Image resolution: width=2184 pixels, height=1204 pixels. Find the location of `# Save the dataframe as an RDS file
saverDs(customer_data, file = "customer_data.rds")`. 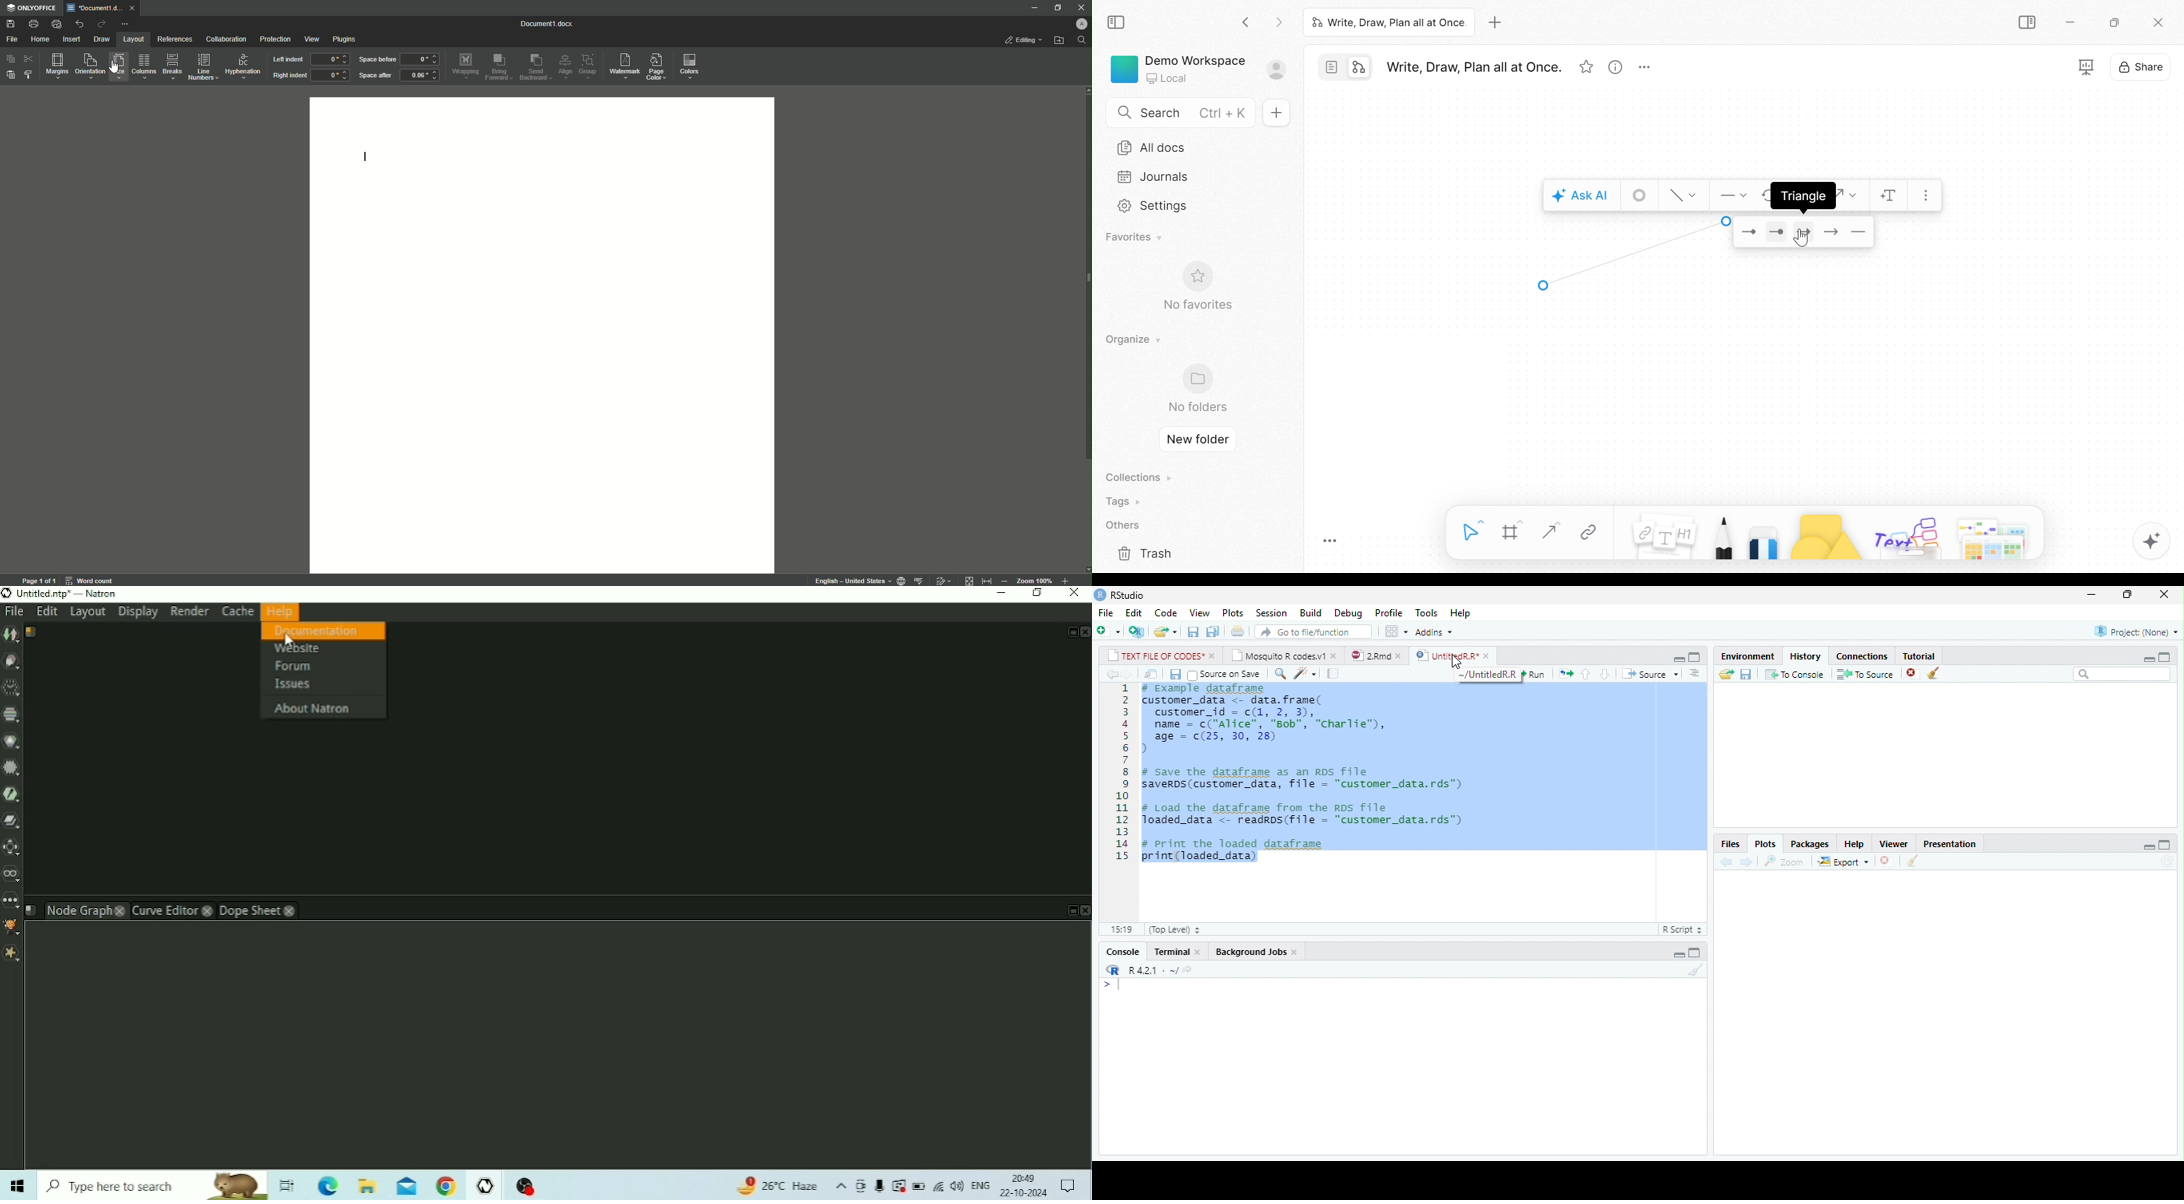

# Save the dataframe as an RDS file
saverDs(customer_data, file = "customer_data.rds") is located at coordinates (1306, 779).